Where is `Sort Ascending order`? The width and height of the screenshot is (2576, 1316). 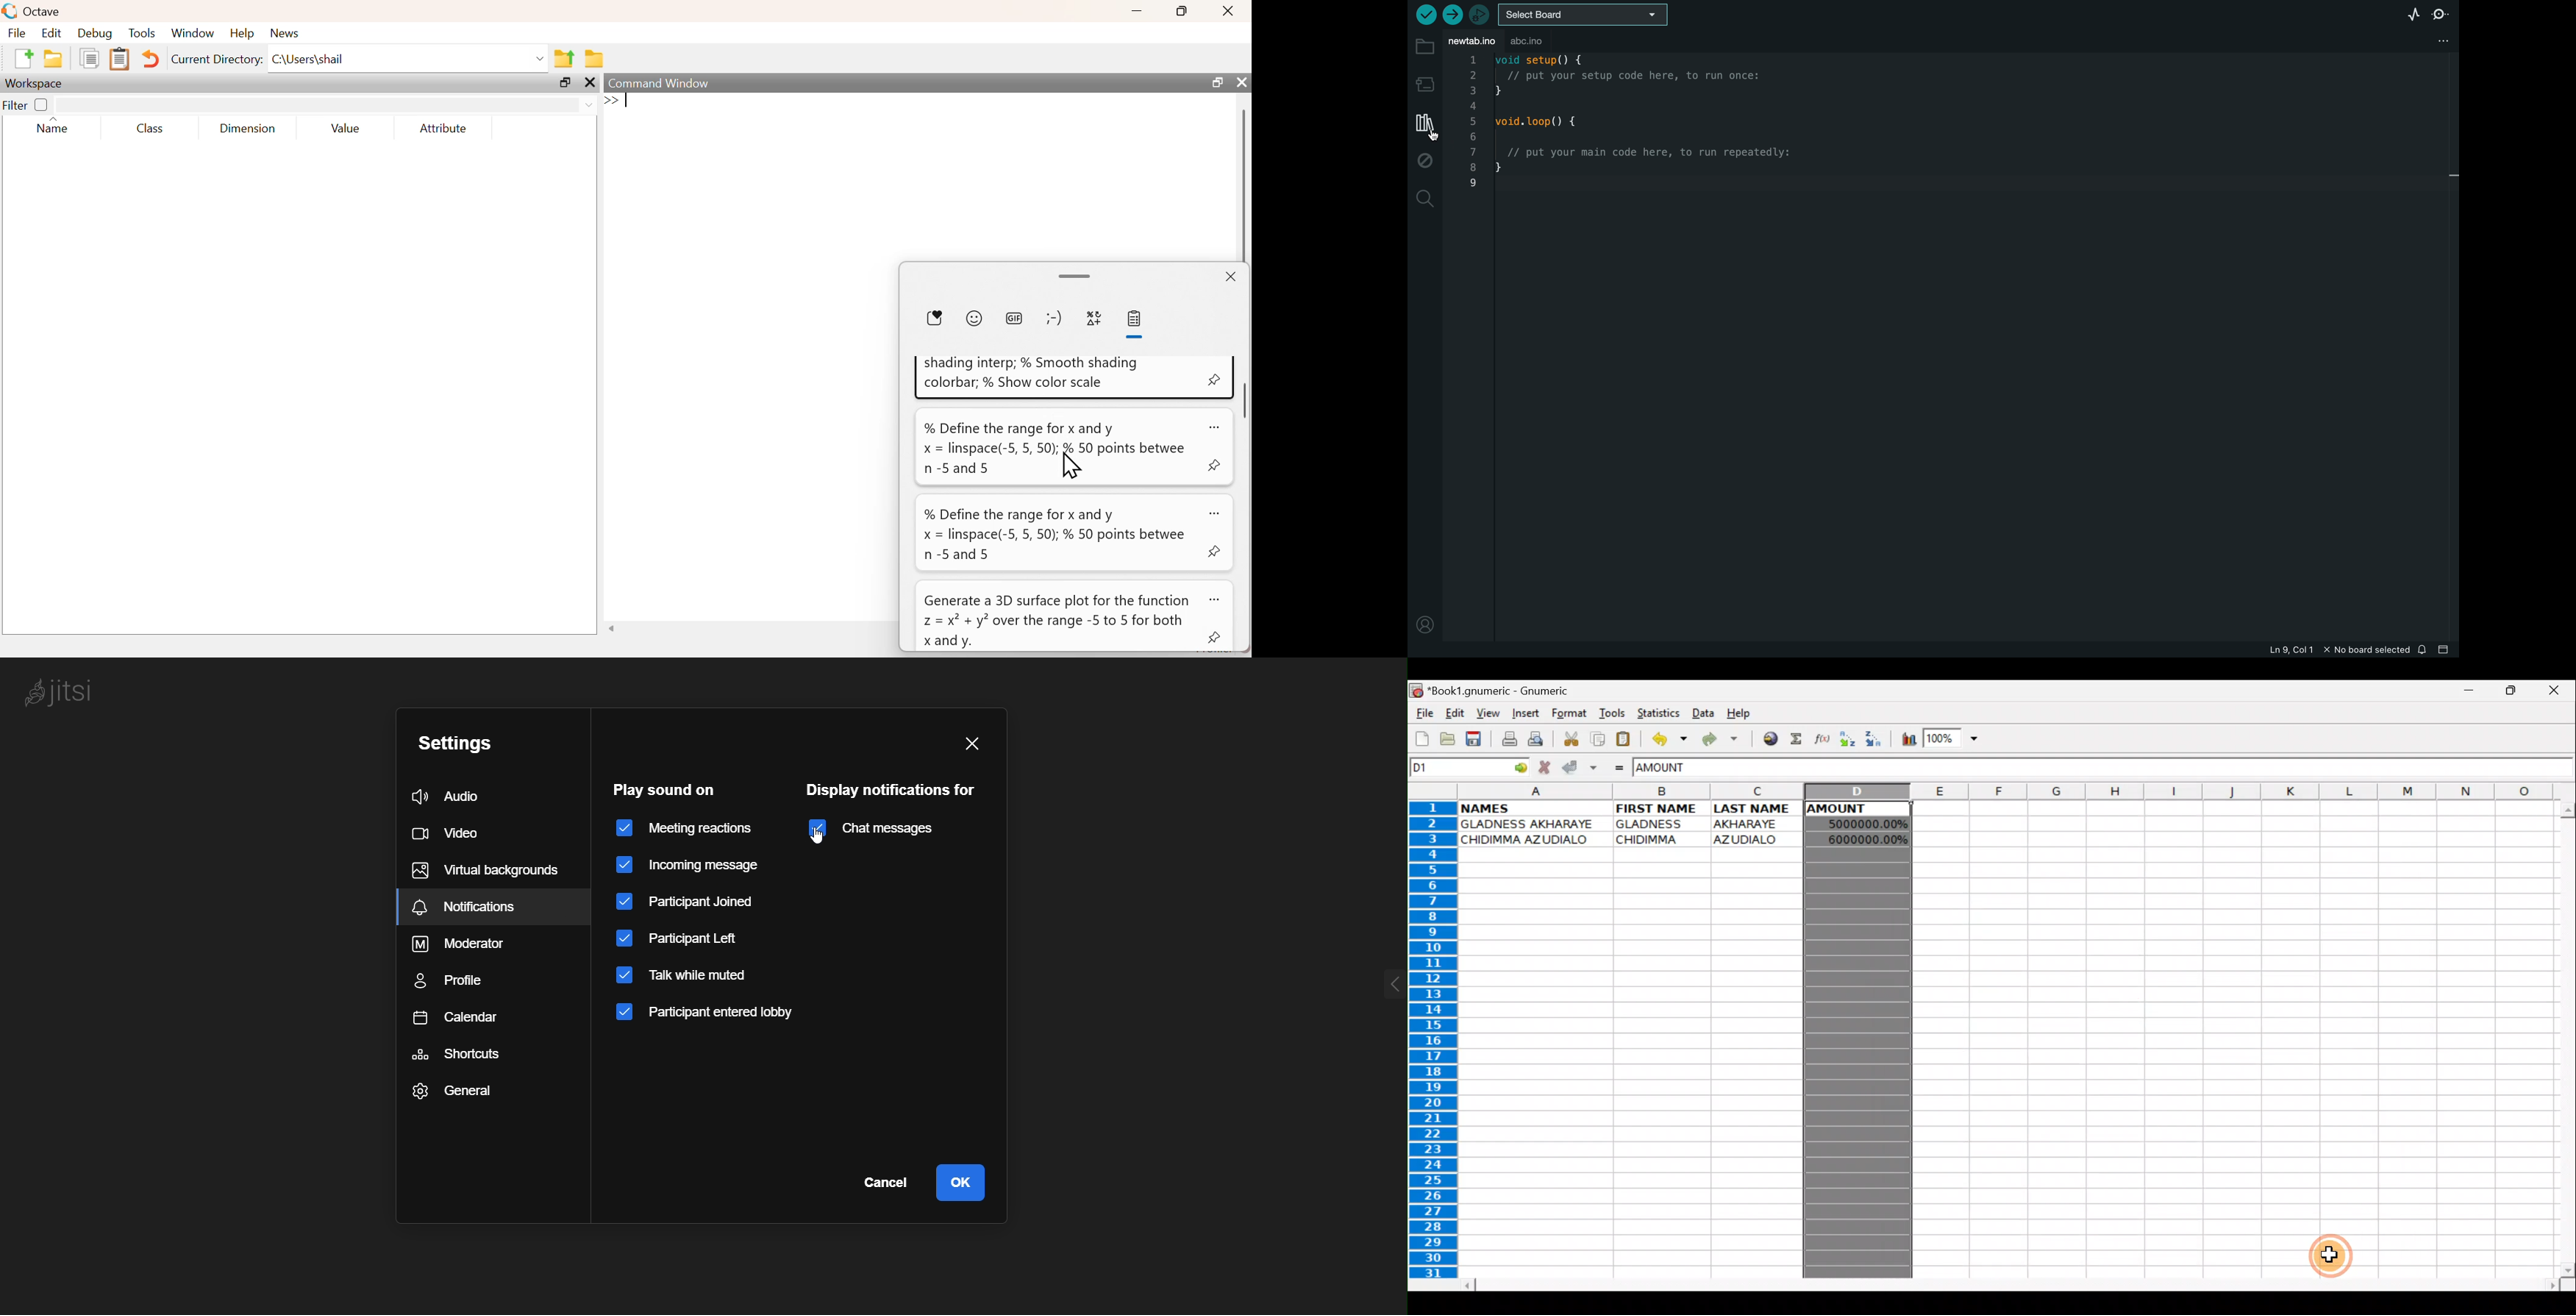 Sort Ascending order is located at coordinates (1849, 740).